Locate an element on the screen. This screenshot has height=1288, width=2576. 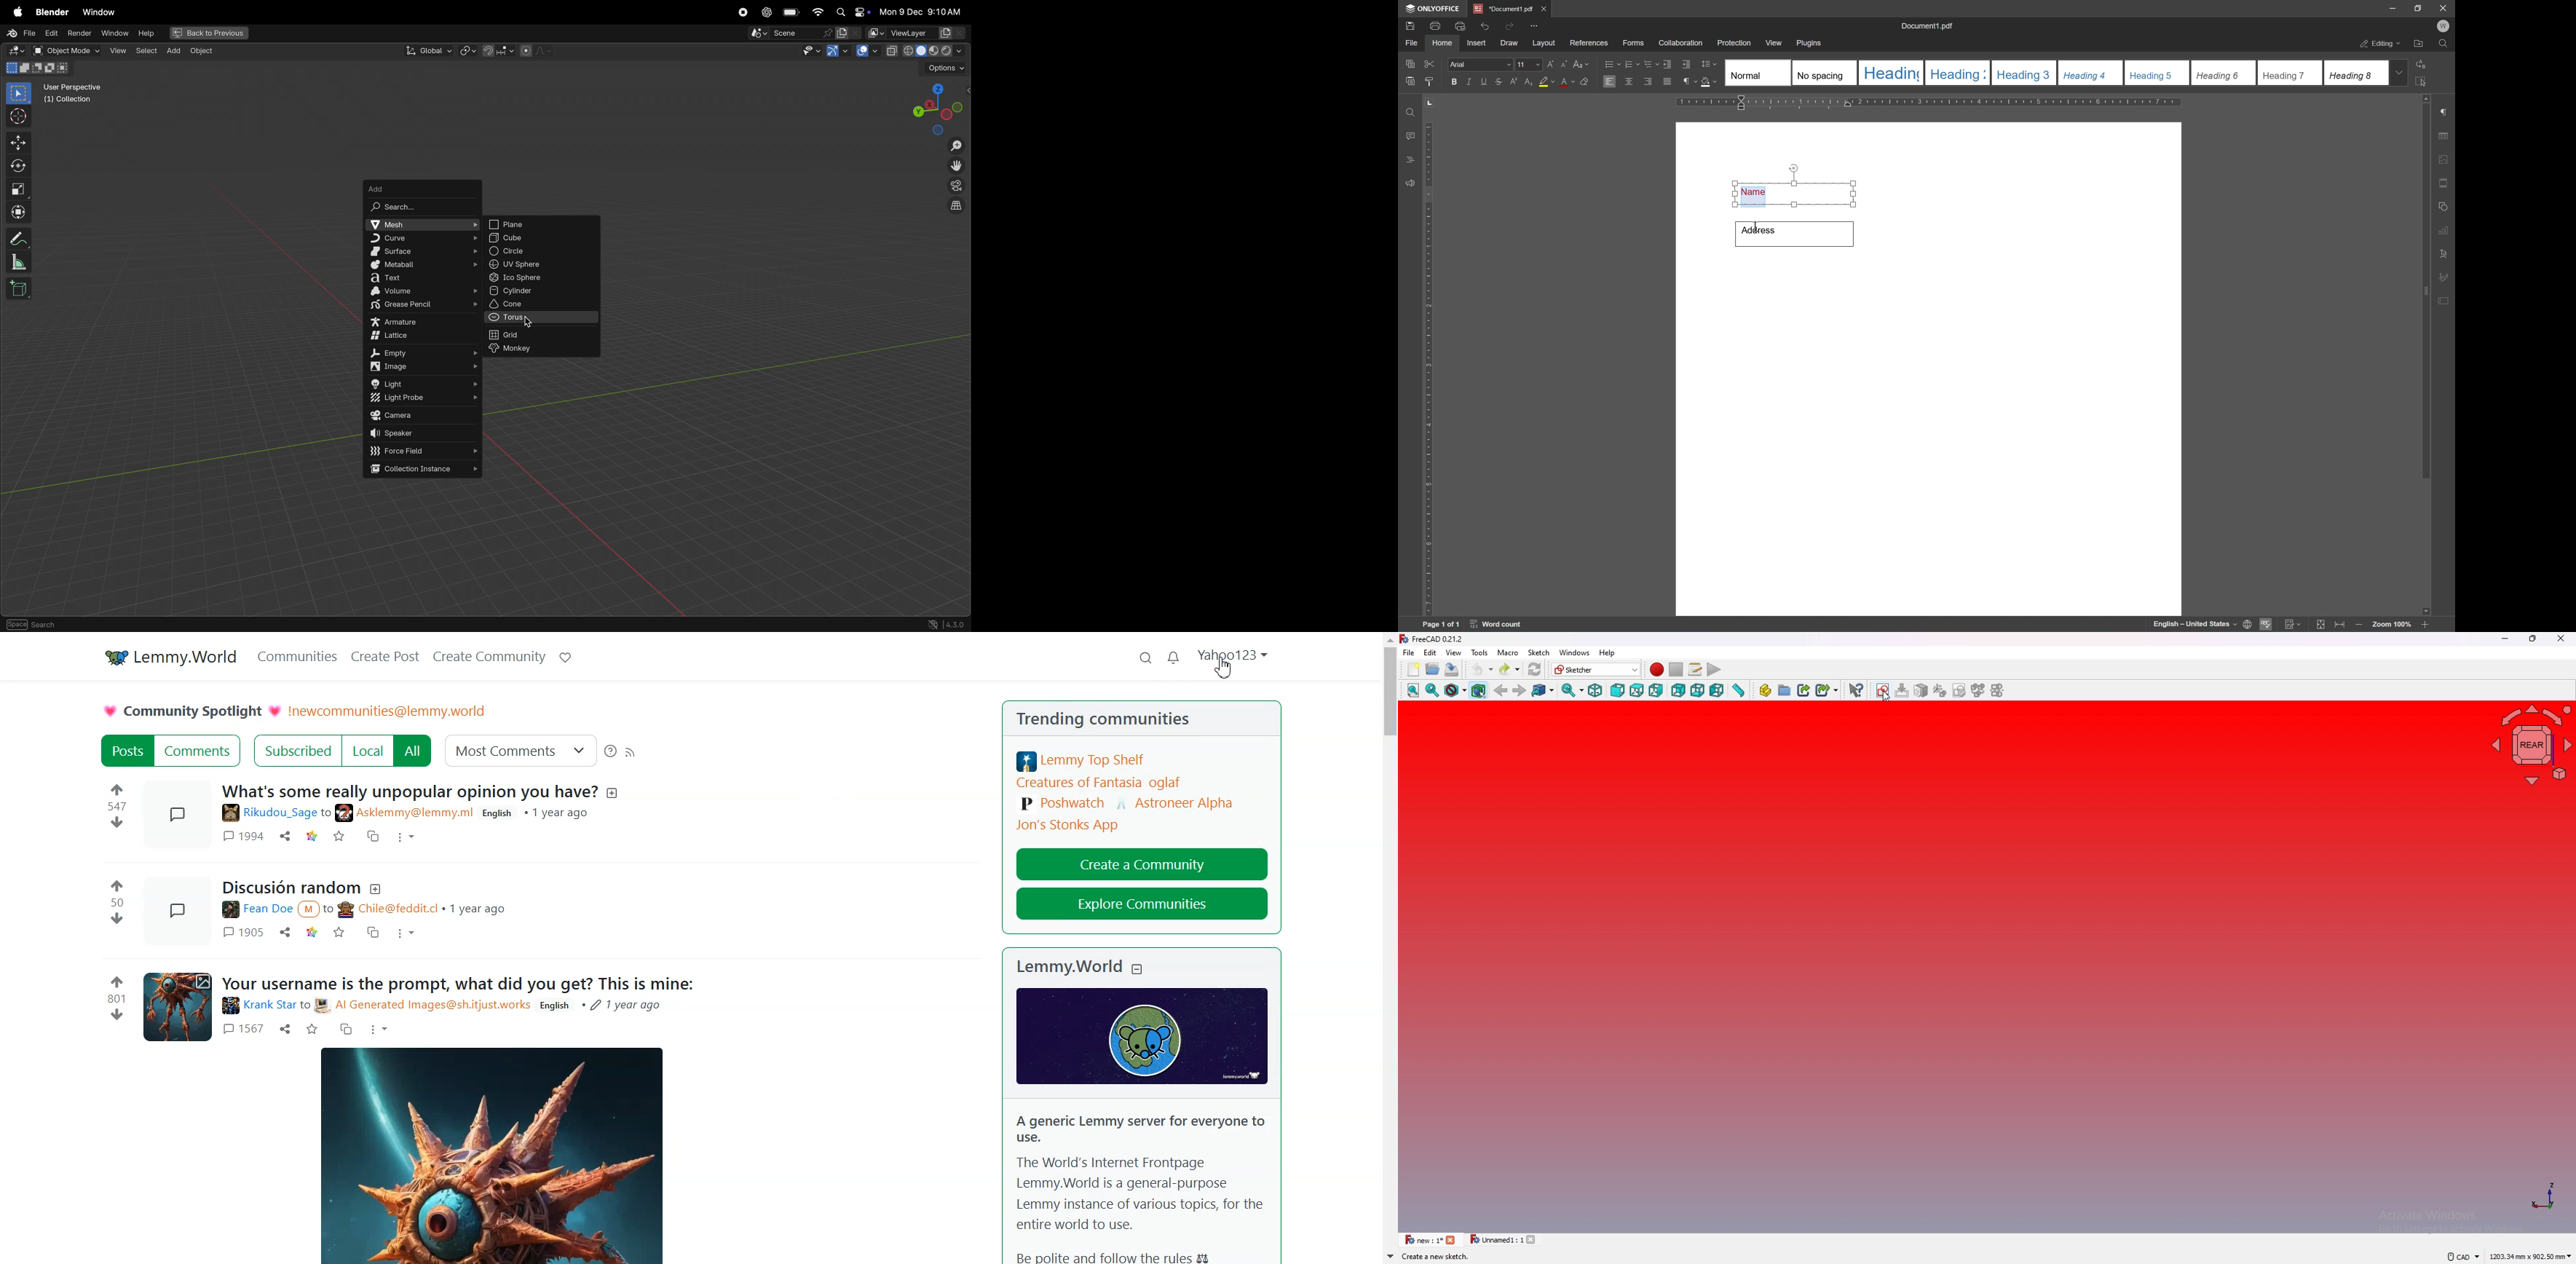
Comments is located at coordinates (199, 751).